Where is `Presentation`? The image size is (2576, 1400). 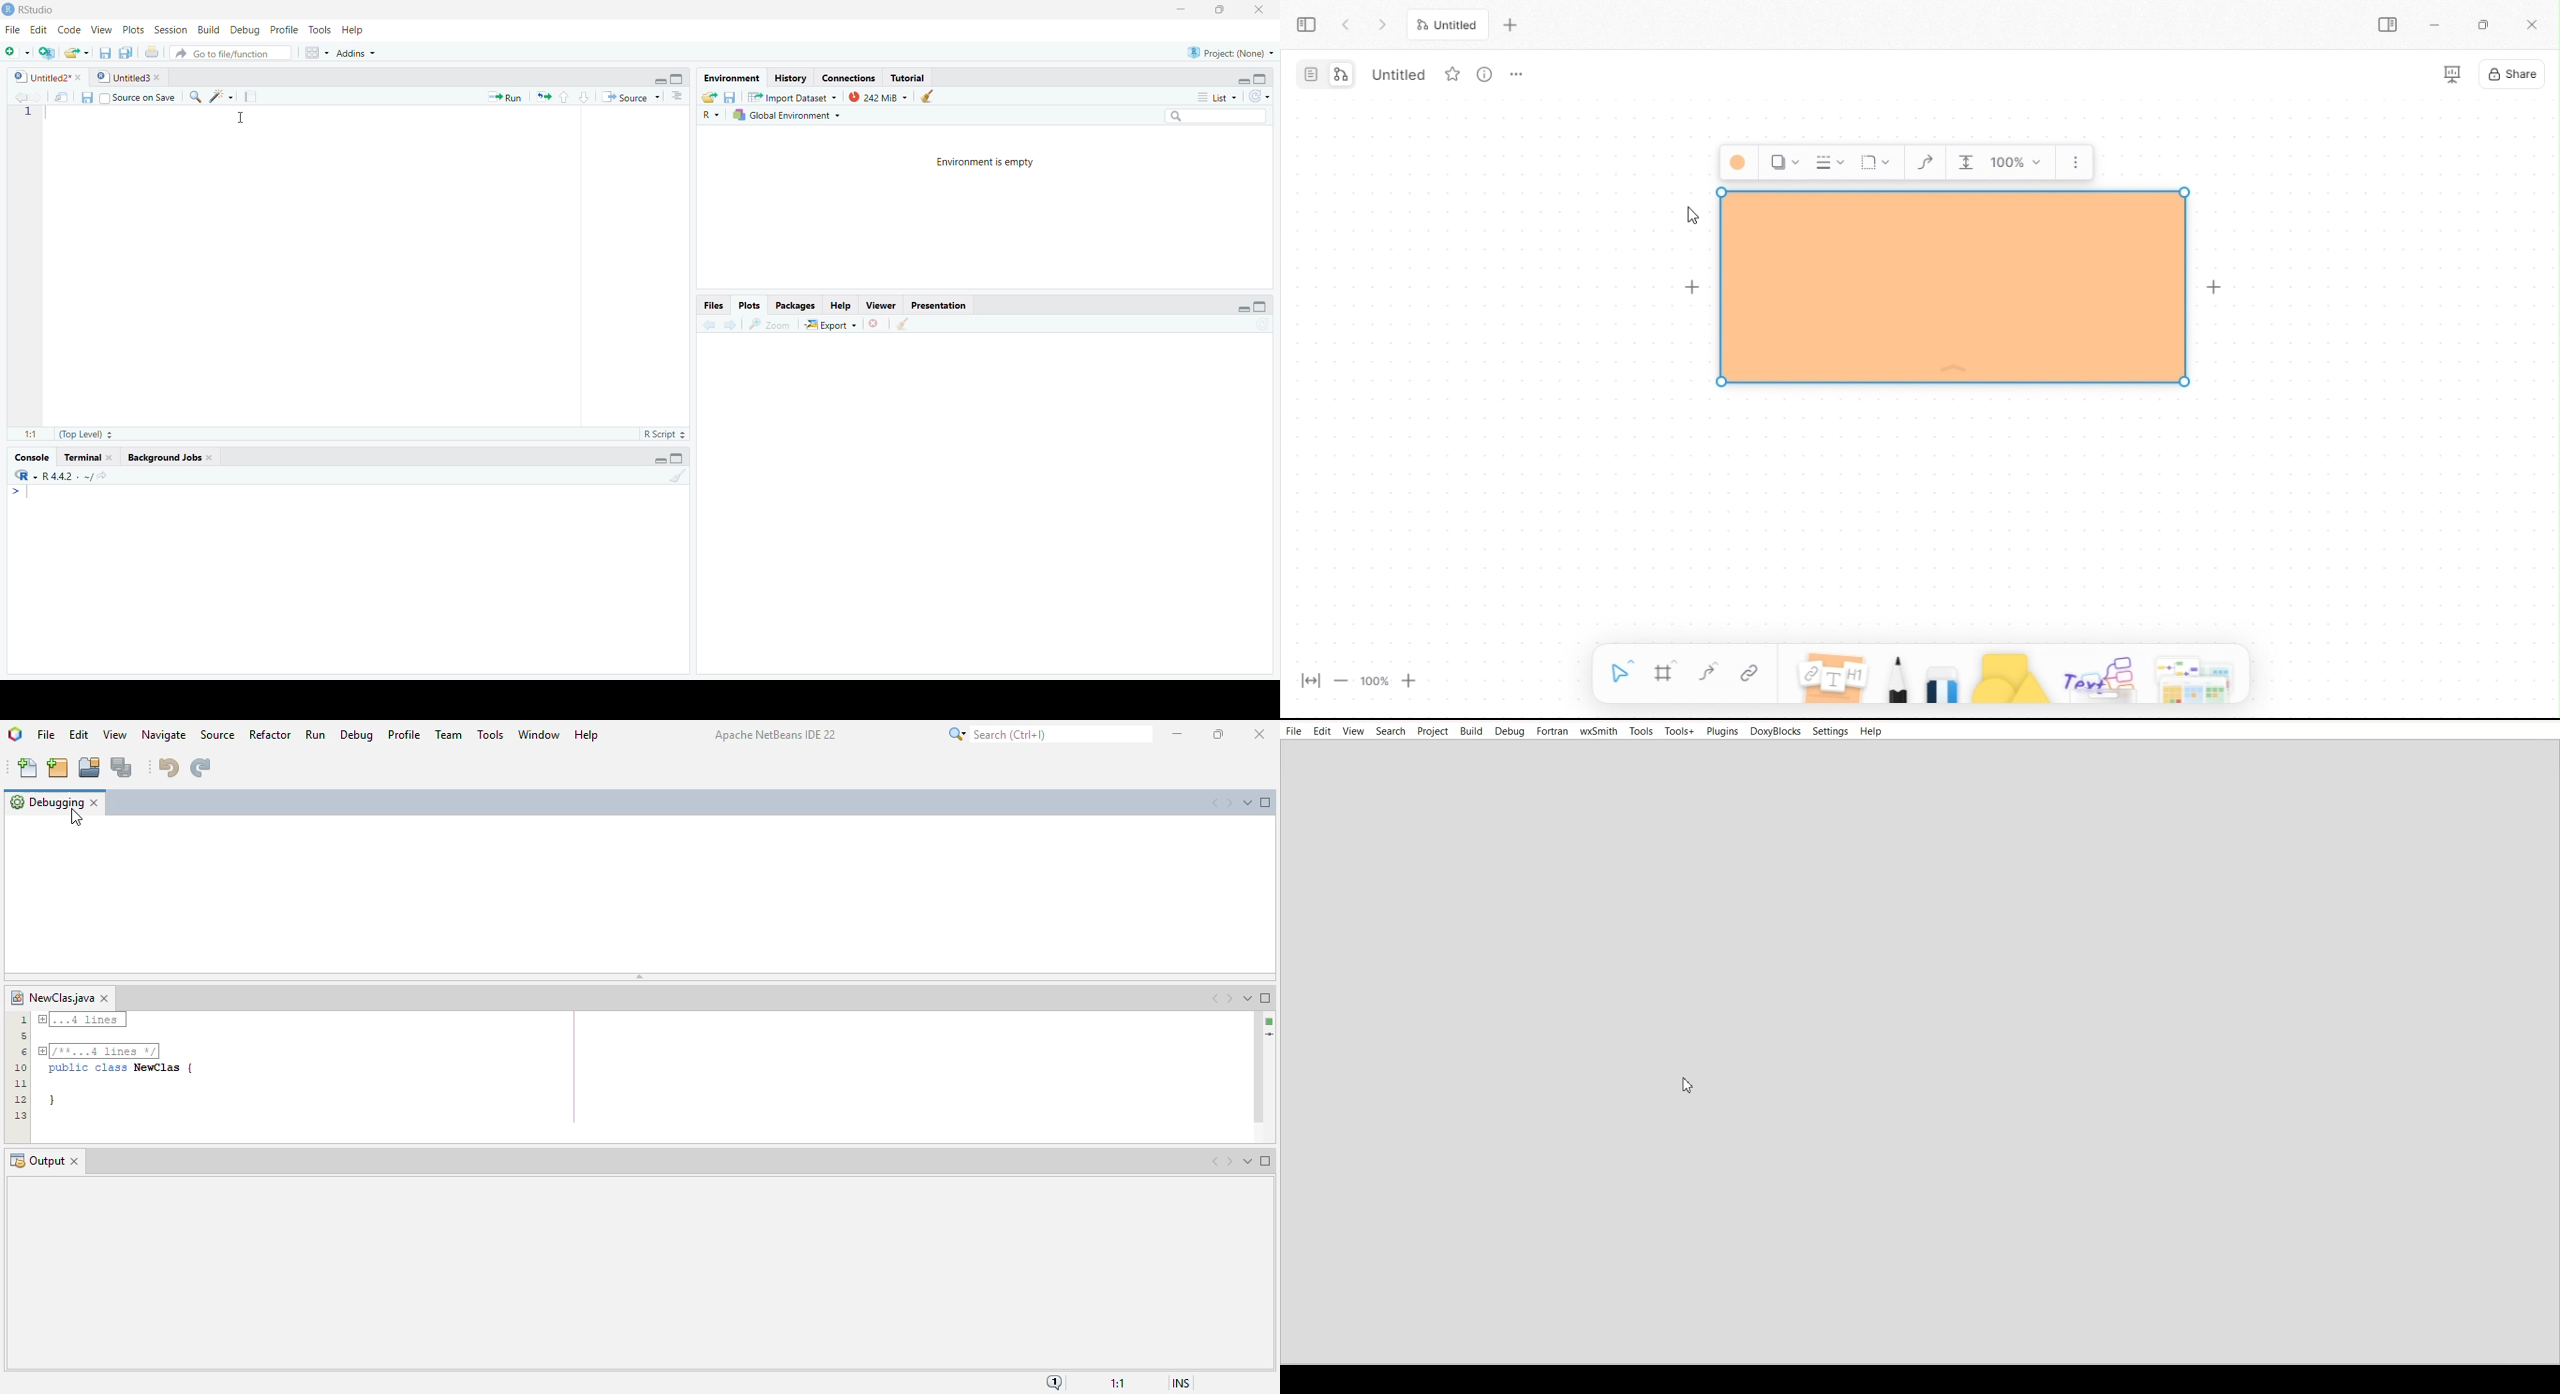 Presentation is located at coordinates (936, 303).